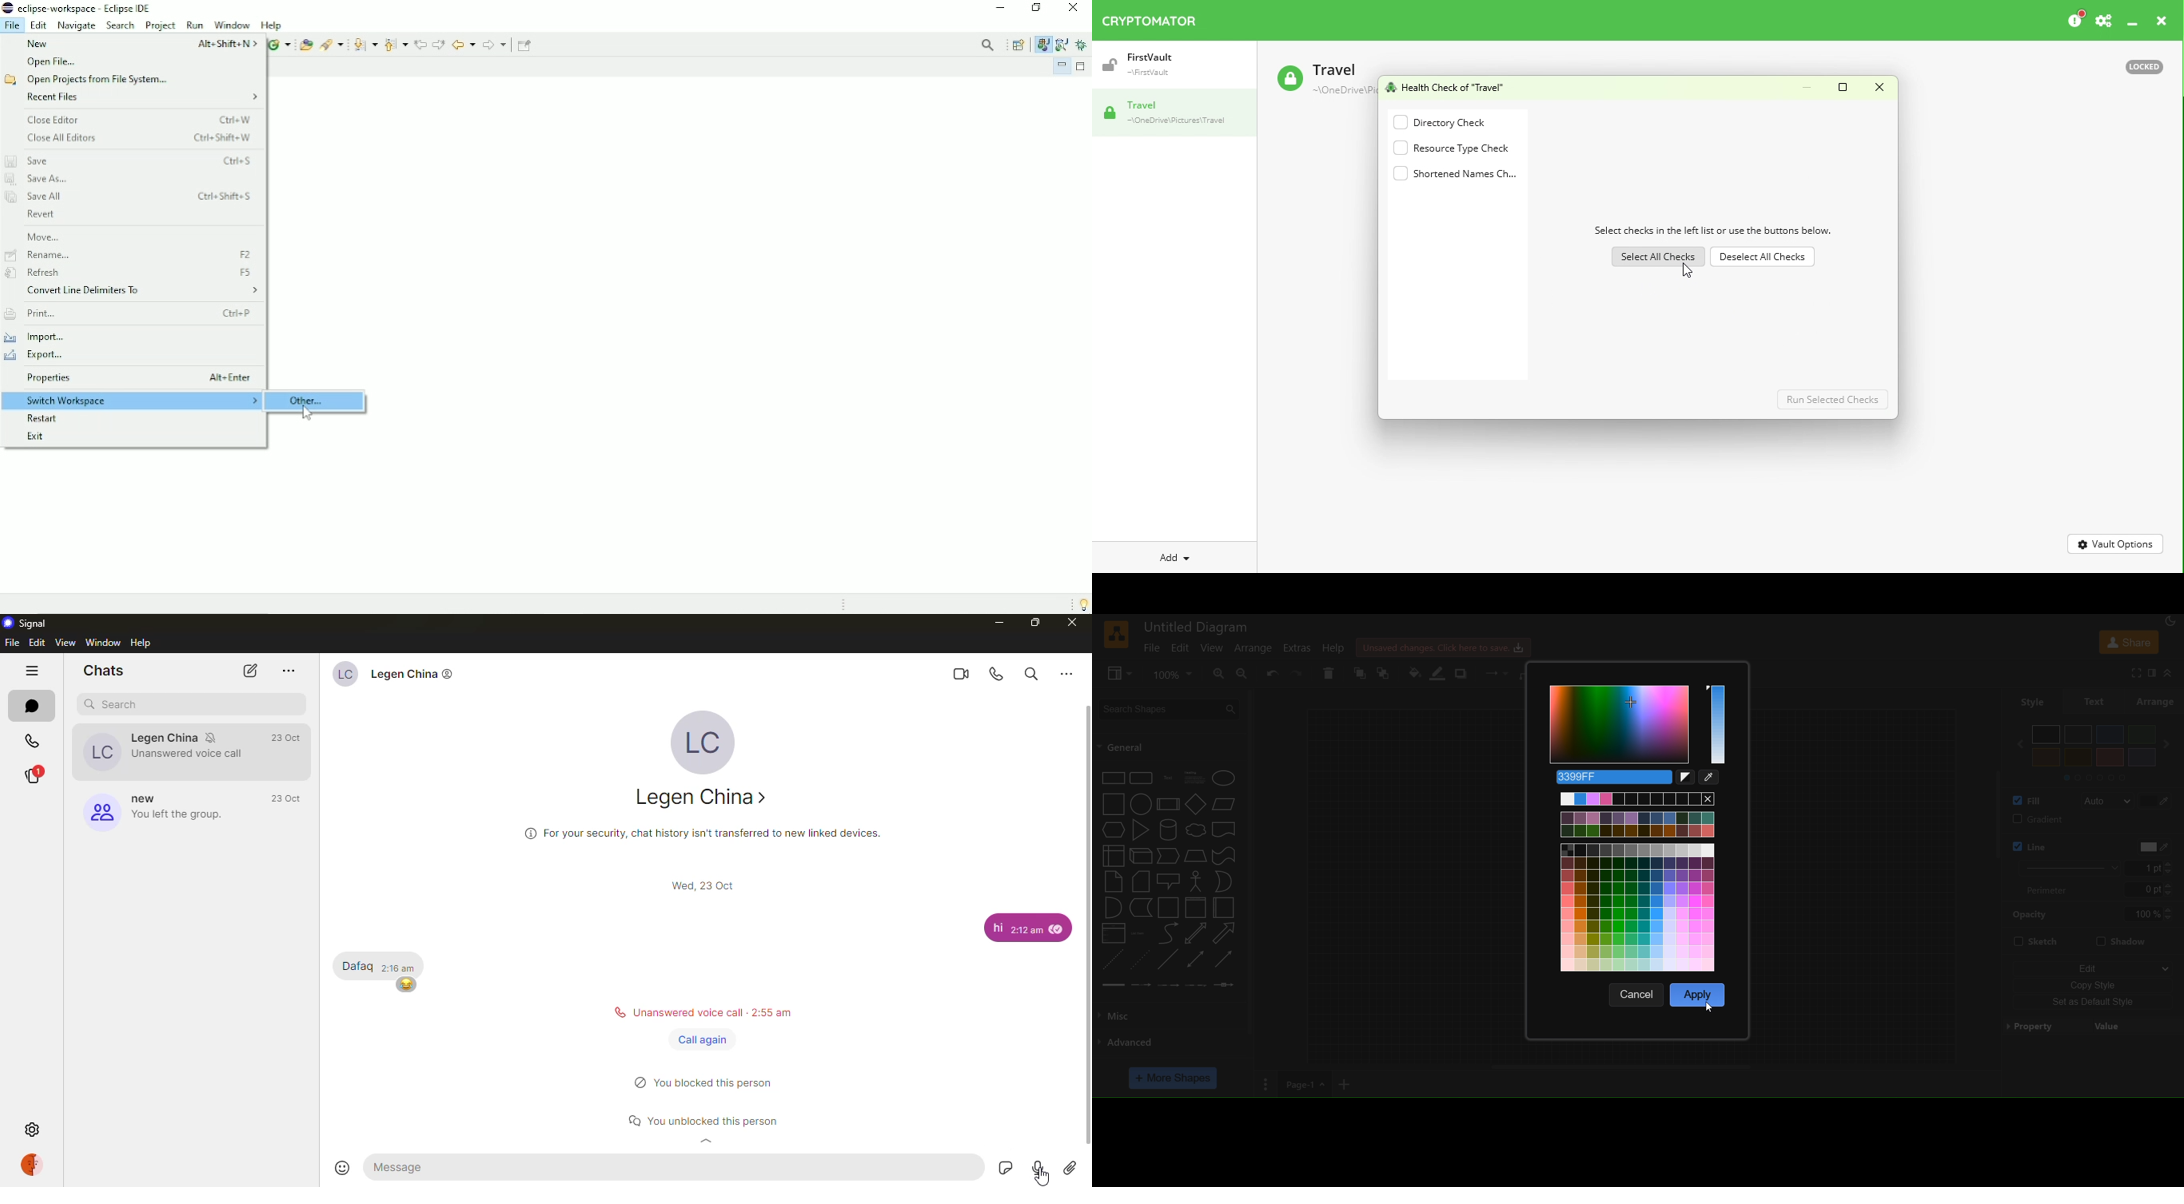 Image resolution: width=2184 pixels, height=1204 pixels. Describe the element at coordinates (1033, 624) in the screenshot. I see `maximize` at that location.